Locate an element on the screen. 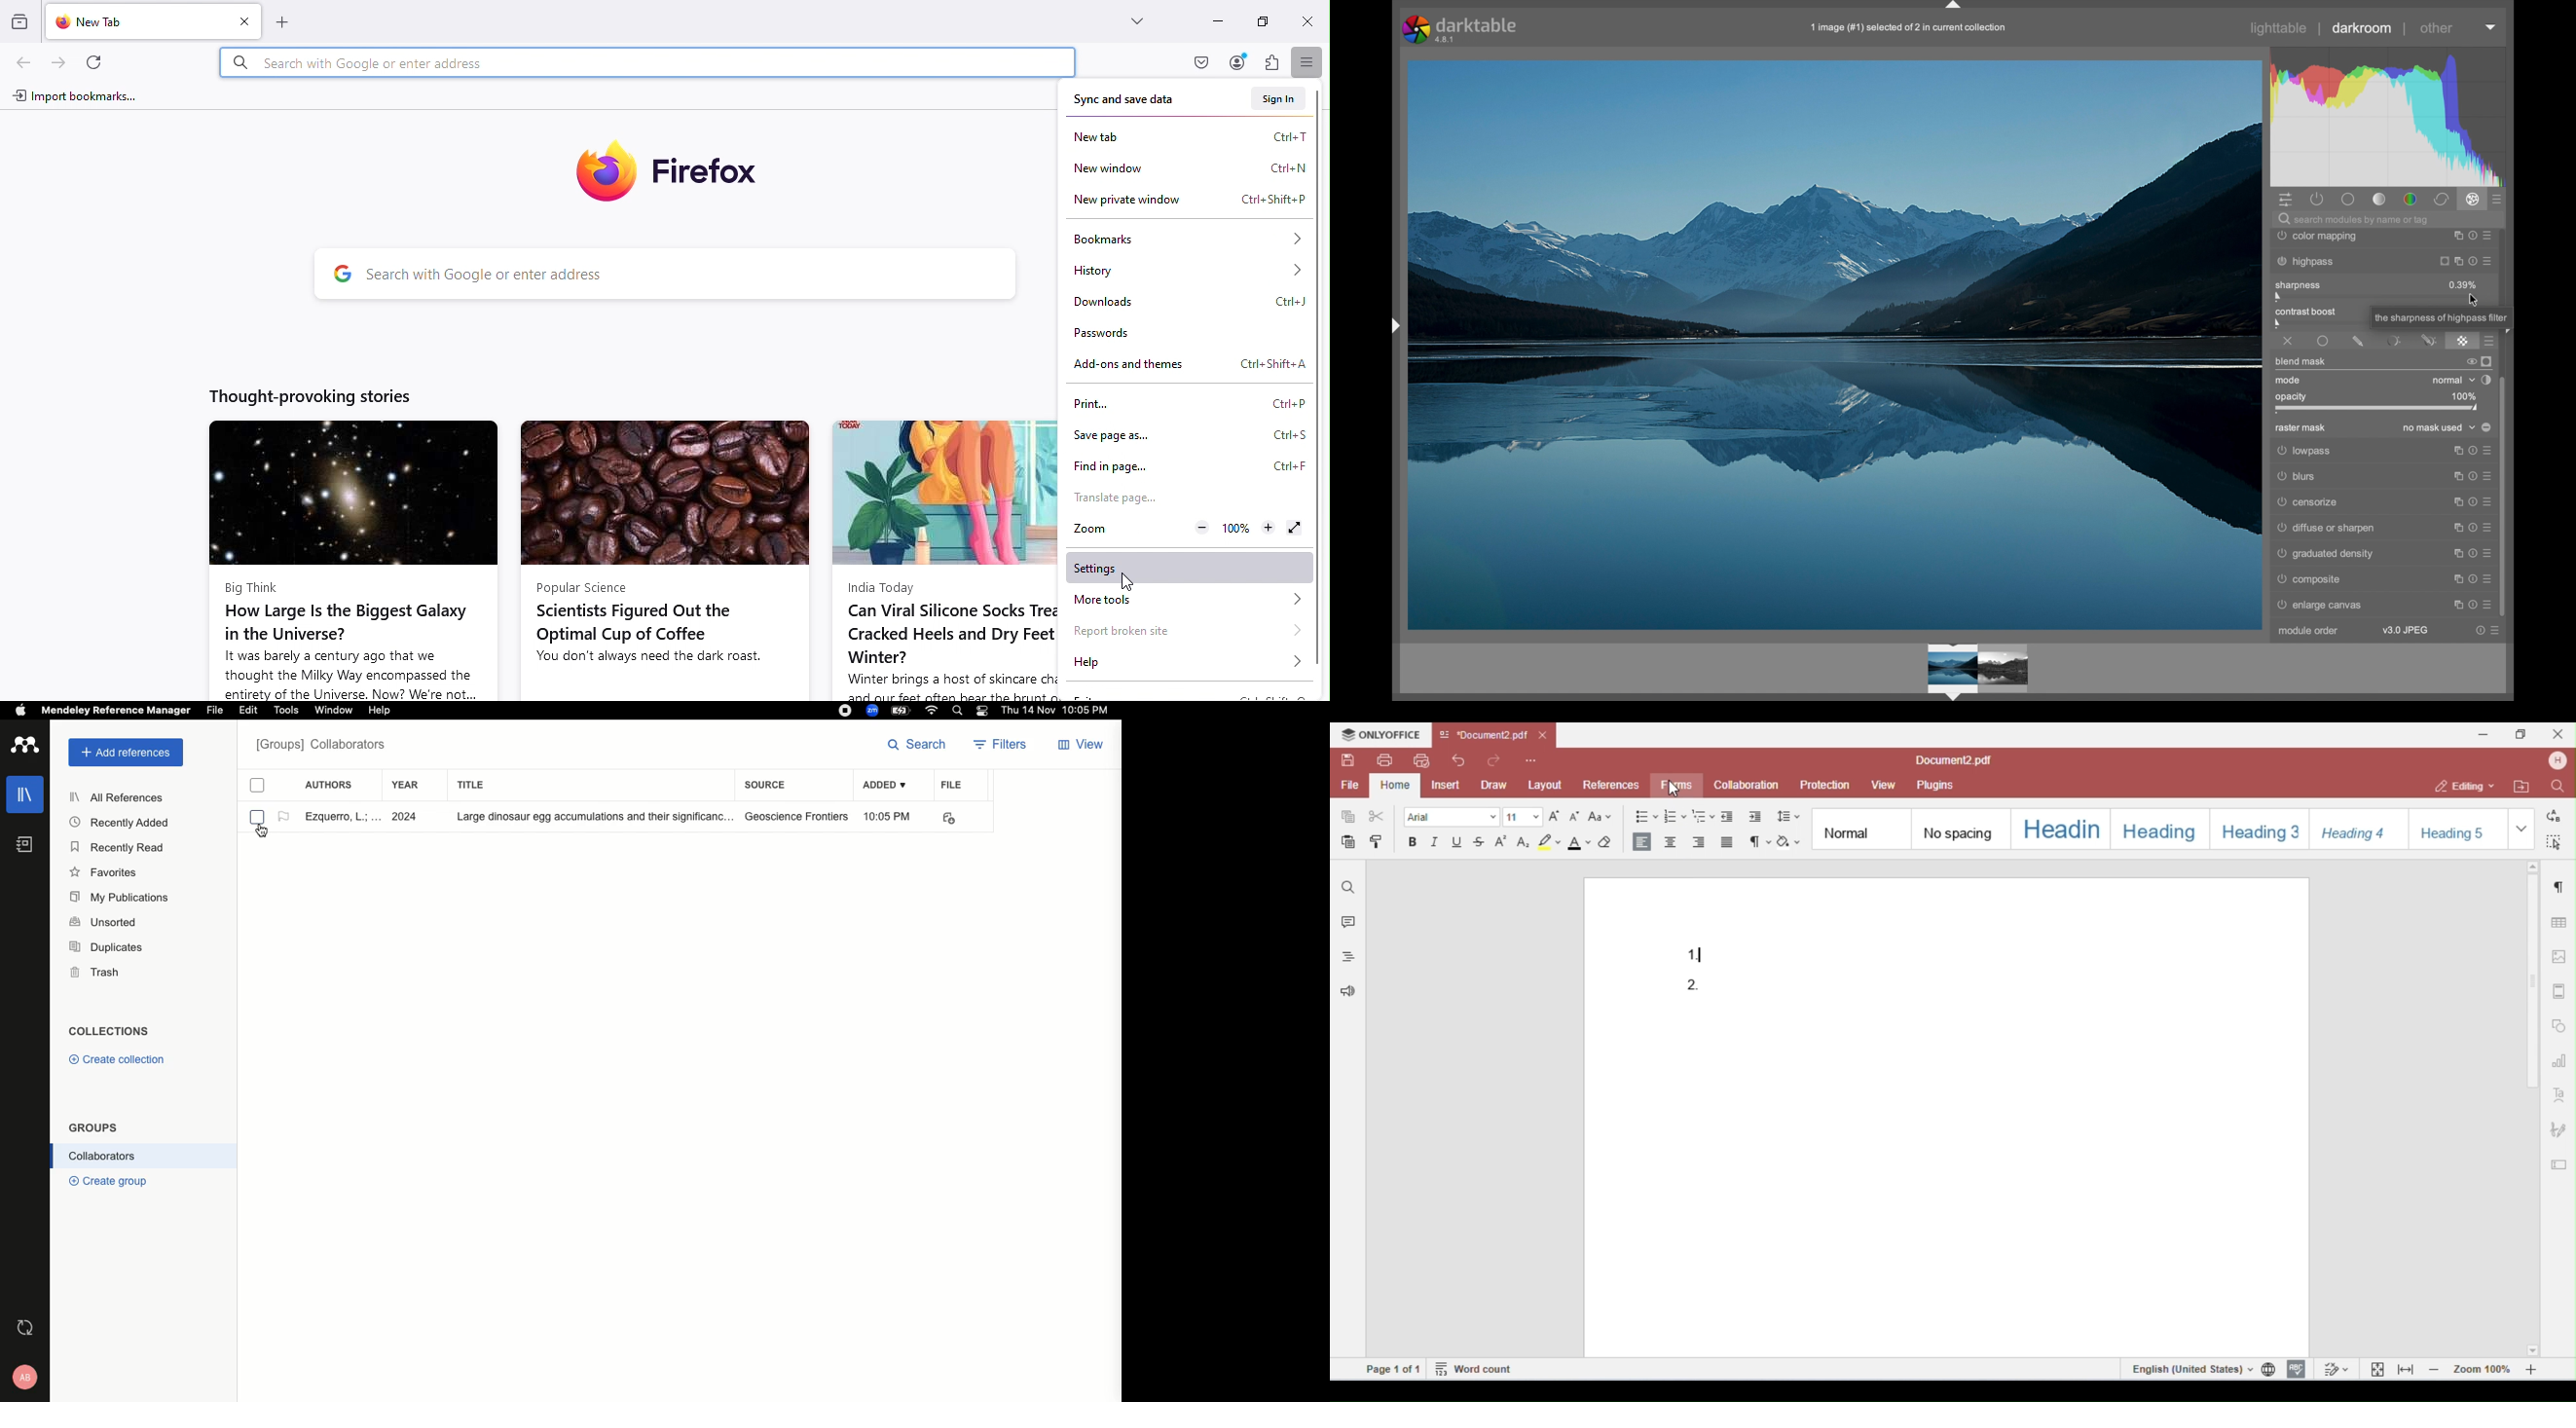 This screenshot has width=2576, height=1428. more options is located at coordinates (2472, 579).